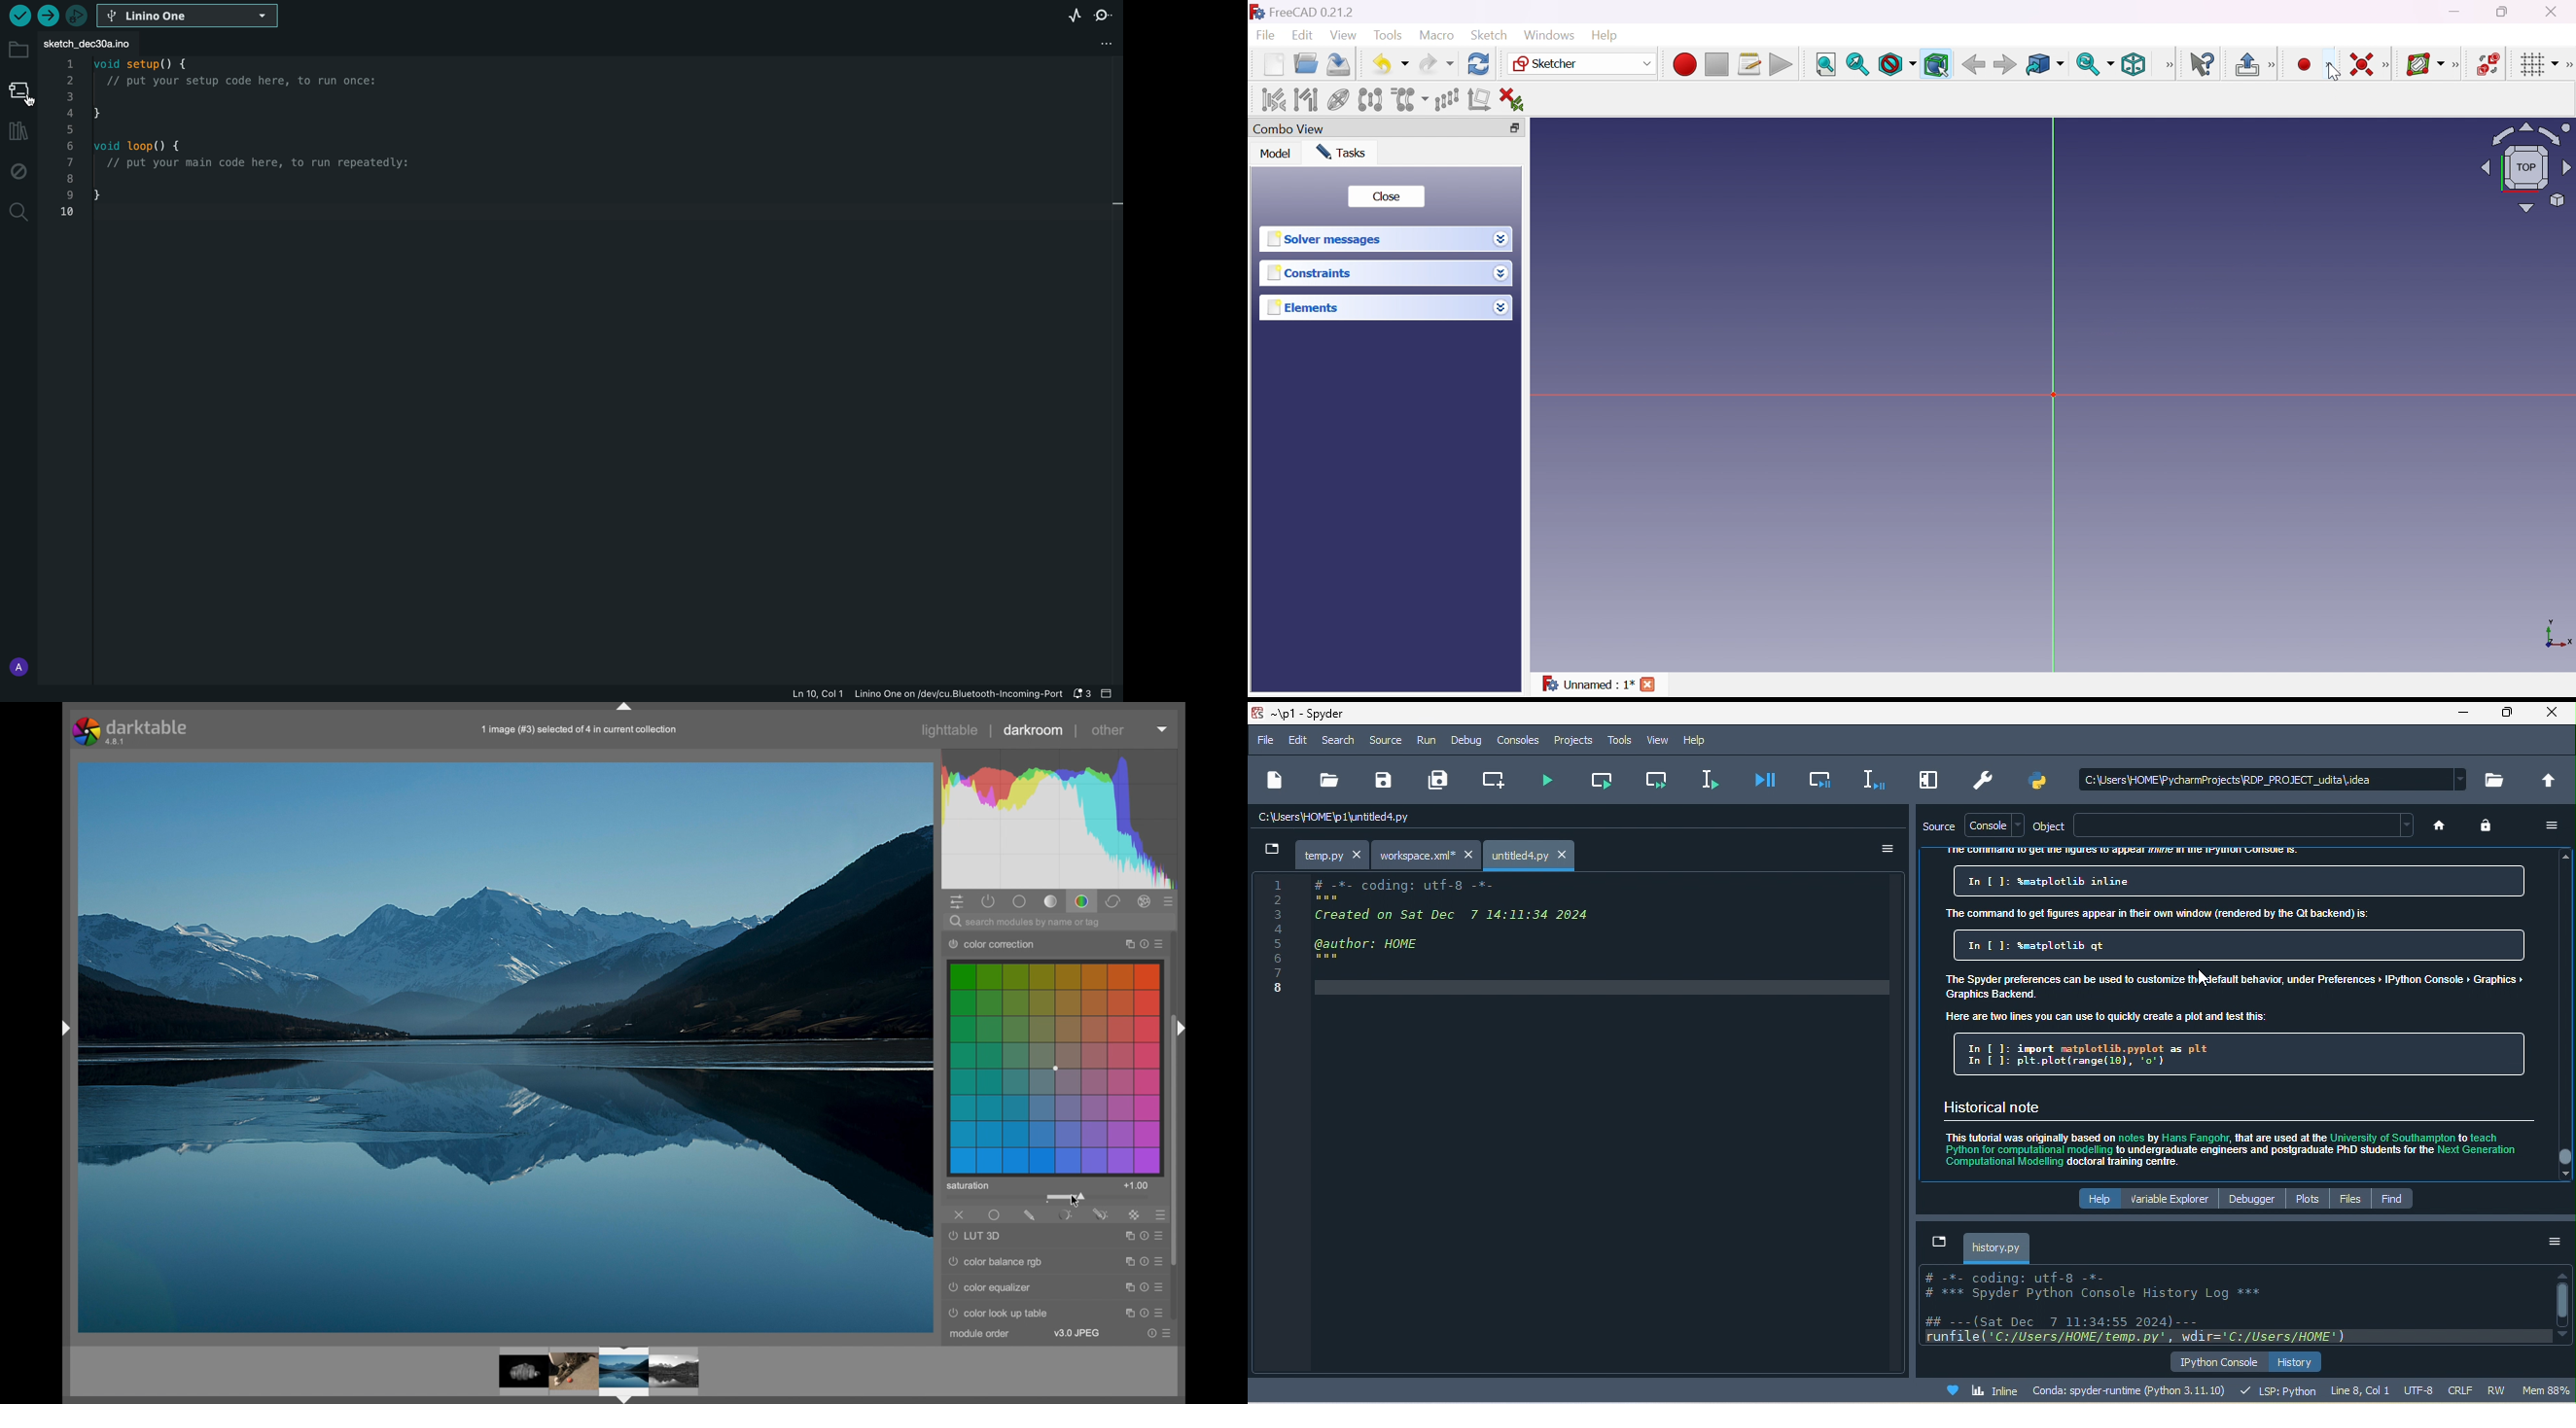 The image size is (2576, 1428). What do you see at coordinates (1162, 1333) in the screenshot?
I see `more options` at bounding box center [1162, 1333].